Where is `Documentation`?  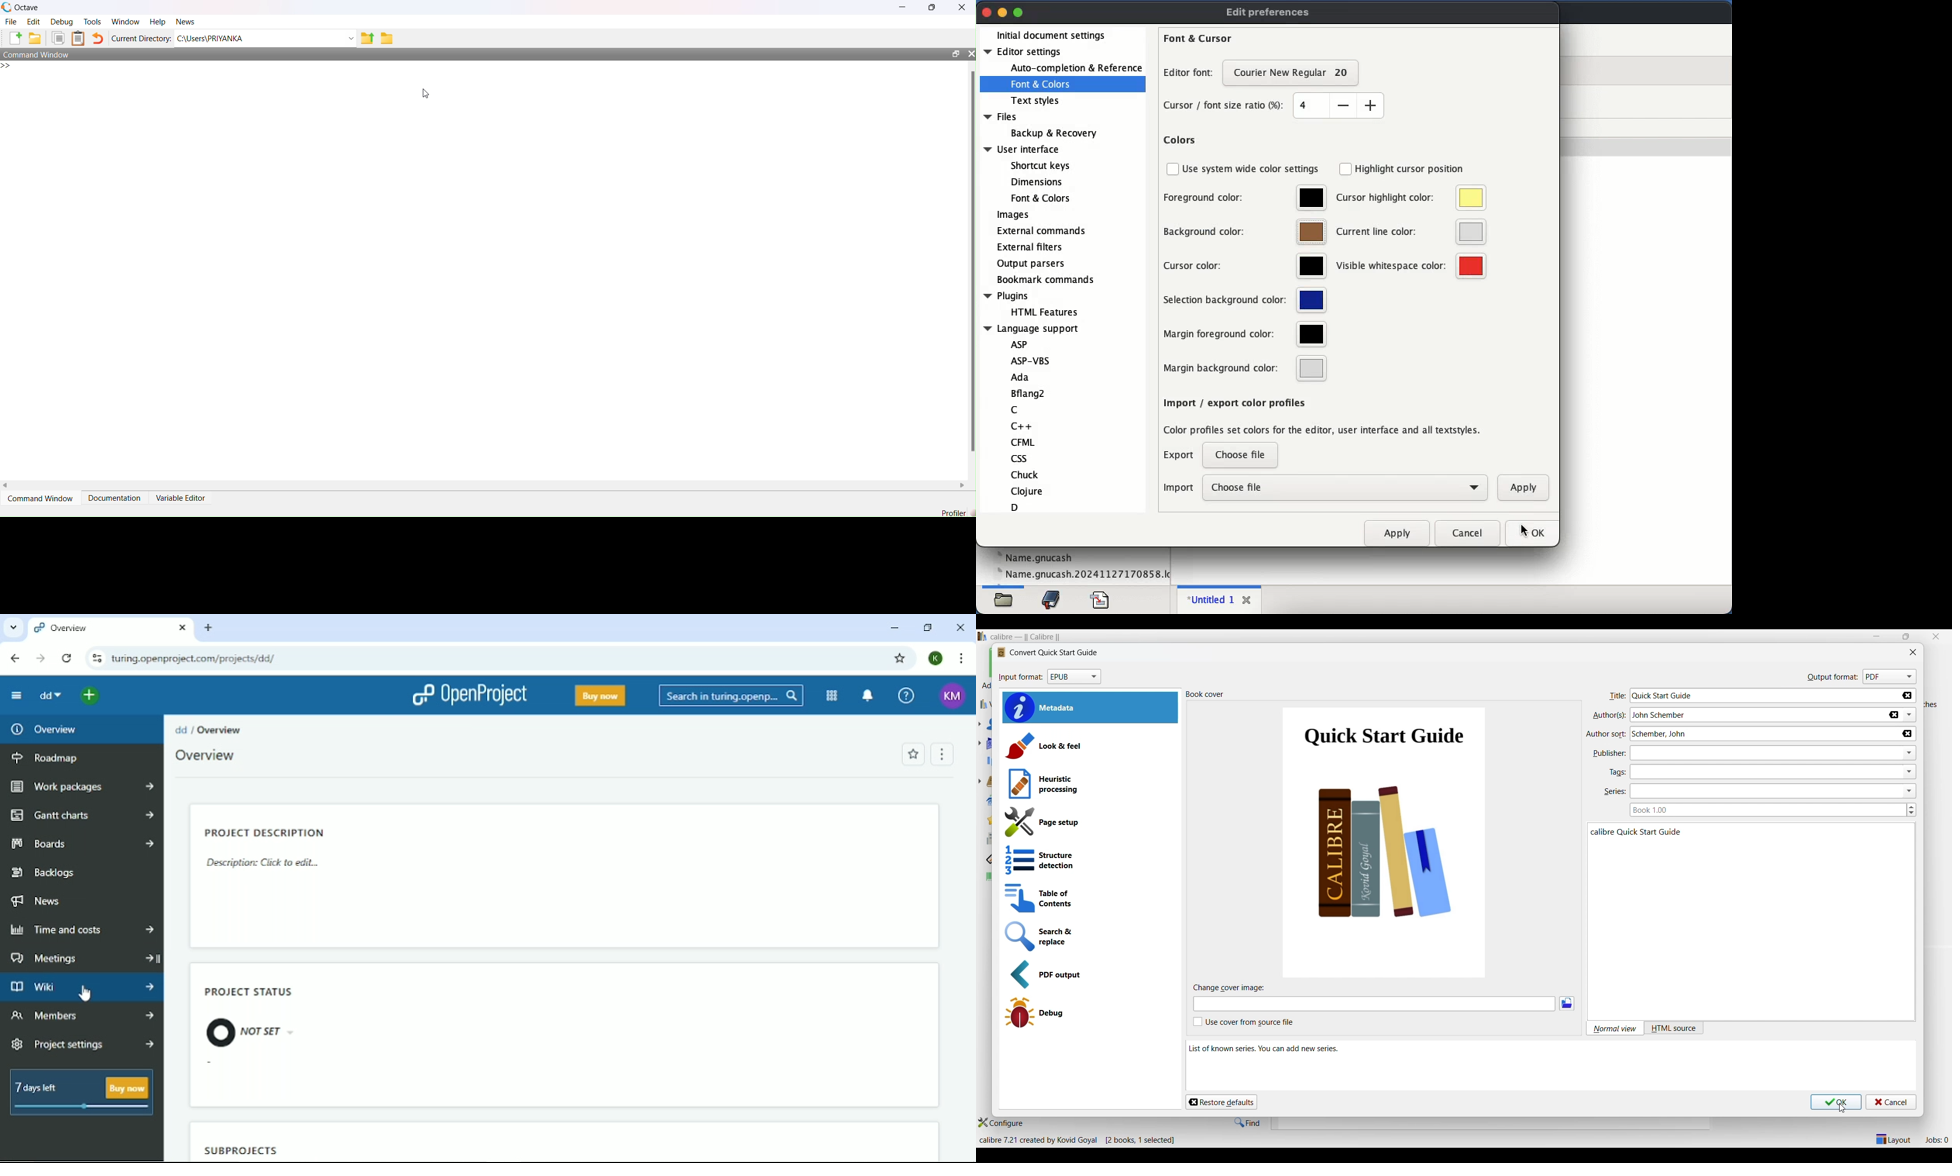
Documentation is located at coordinates (113, 494).